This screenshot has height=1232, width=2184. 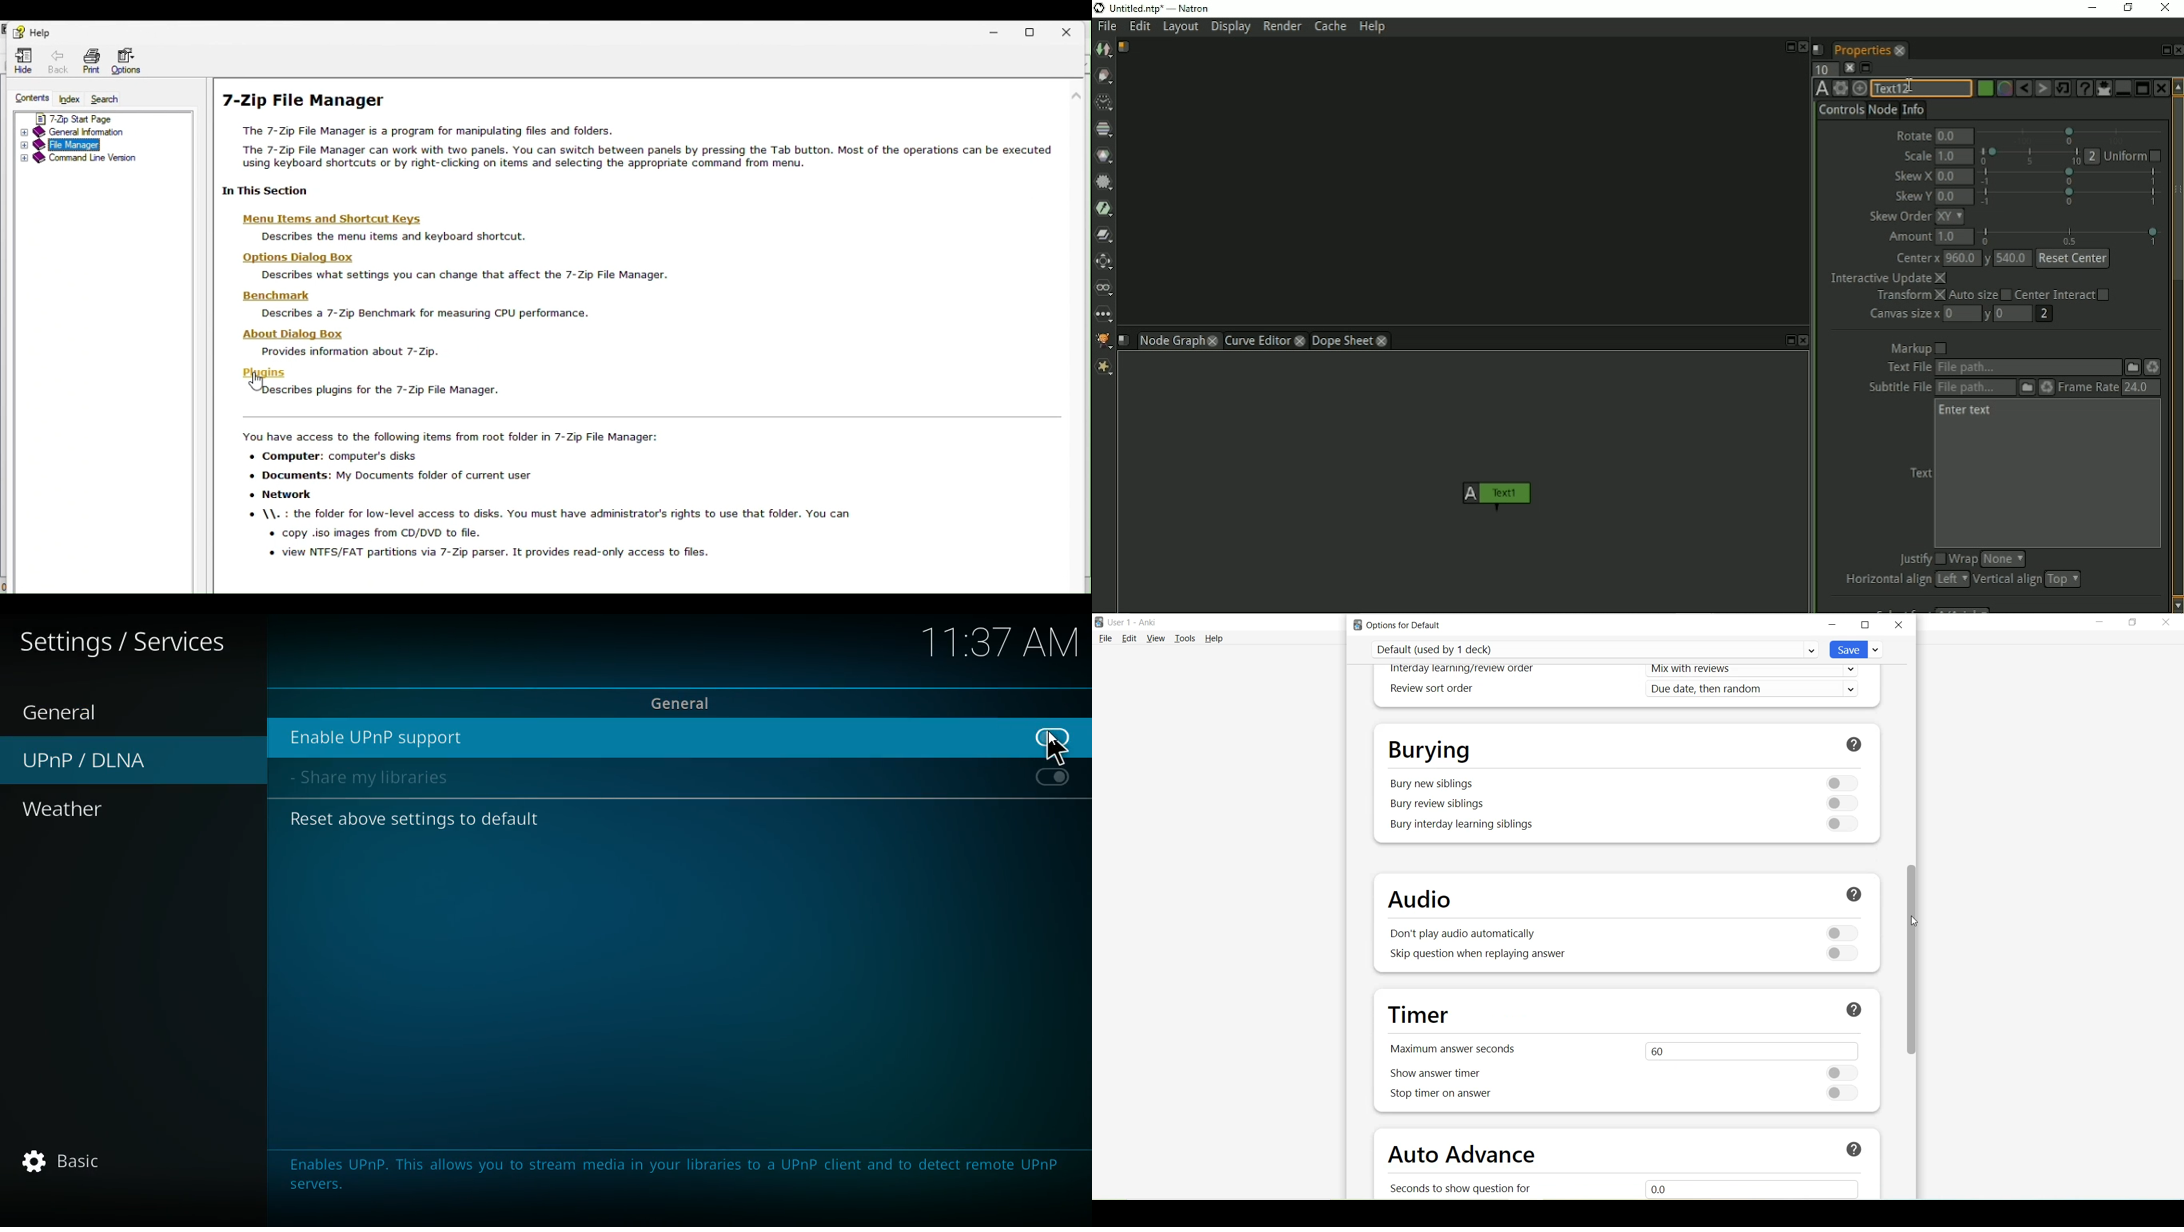 What do you see at coordinates (1918, 740) in the screenshot?
I see `Scroll` at bounding box center [1918, 740].